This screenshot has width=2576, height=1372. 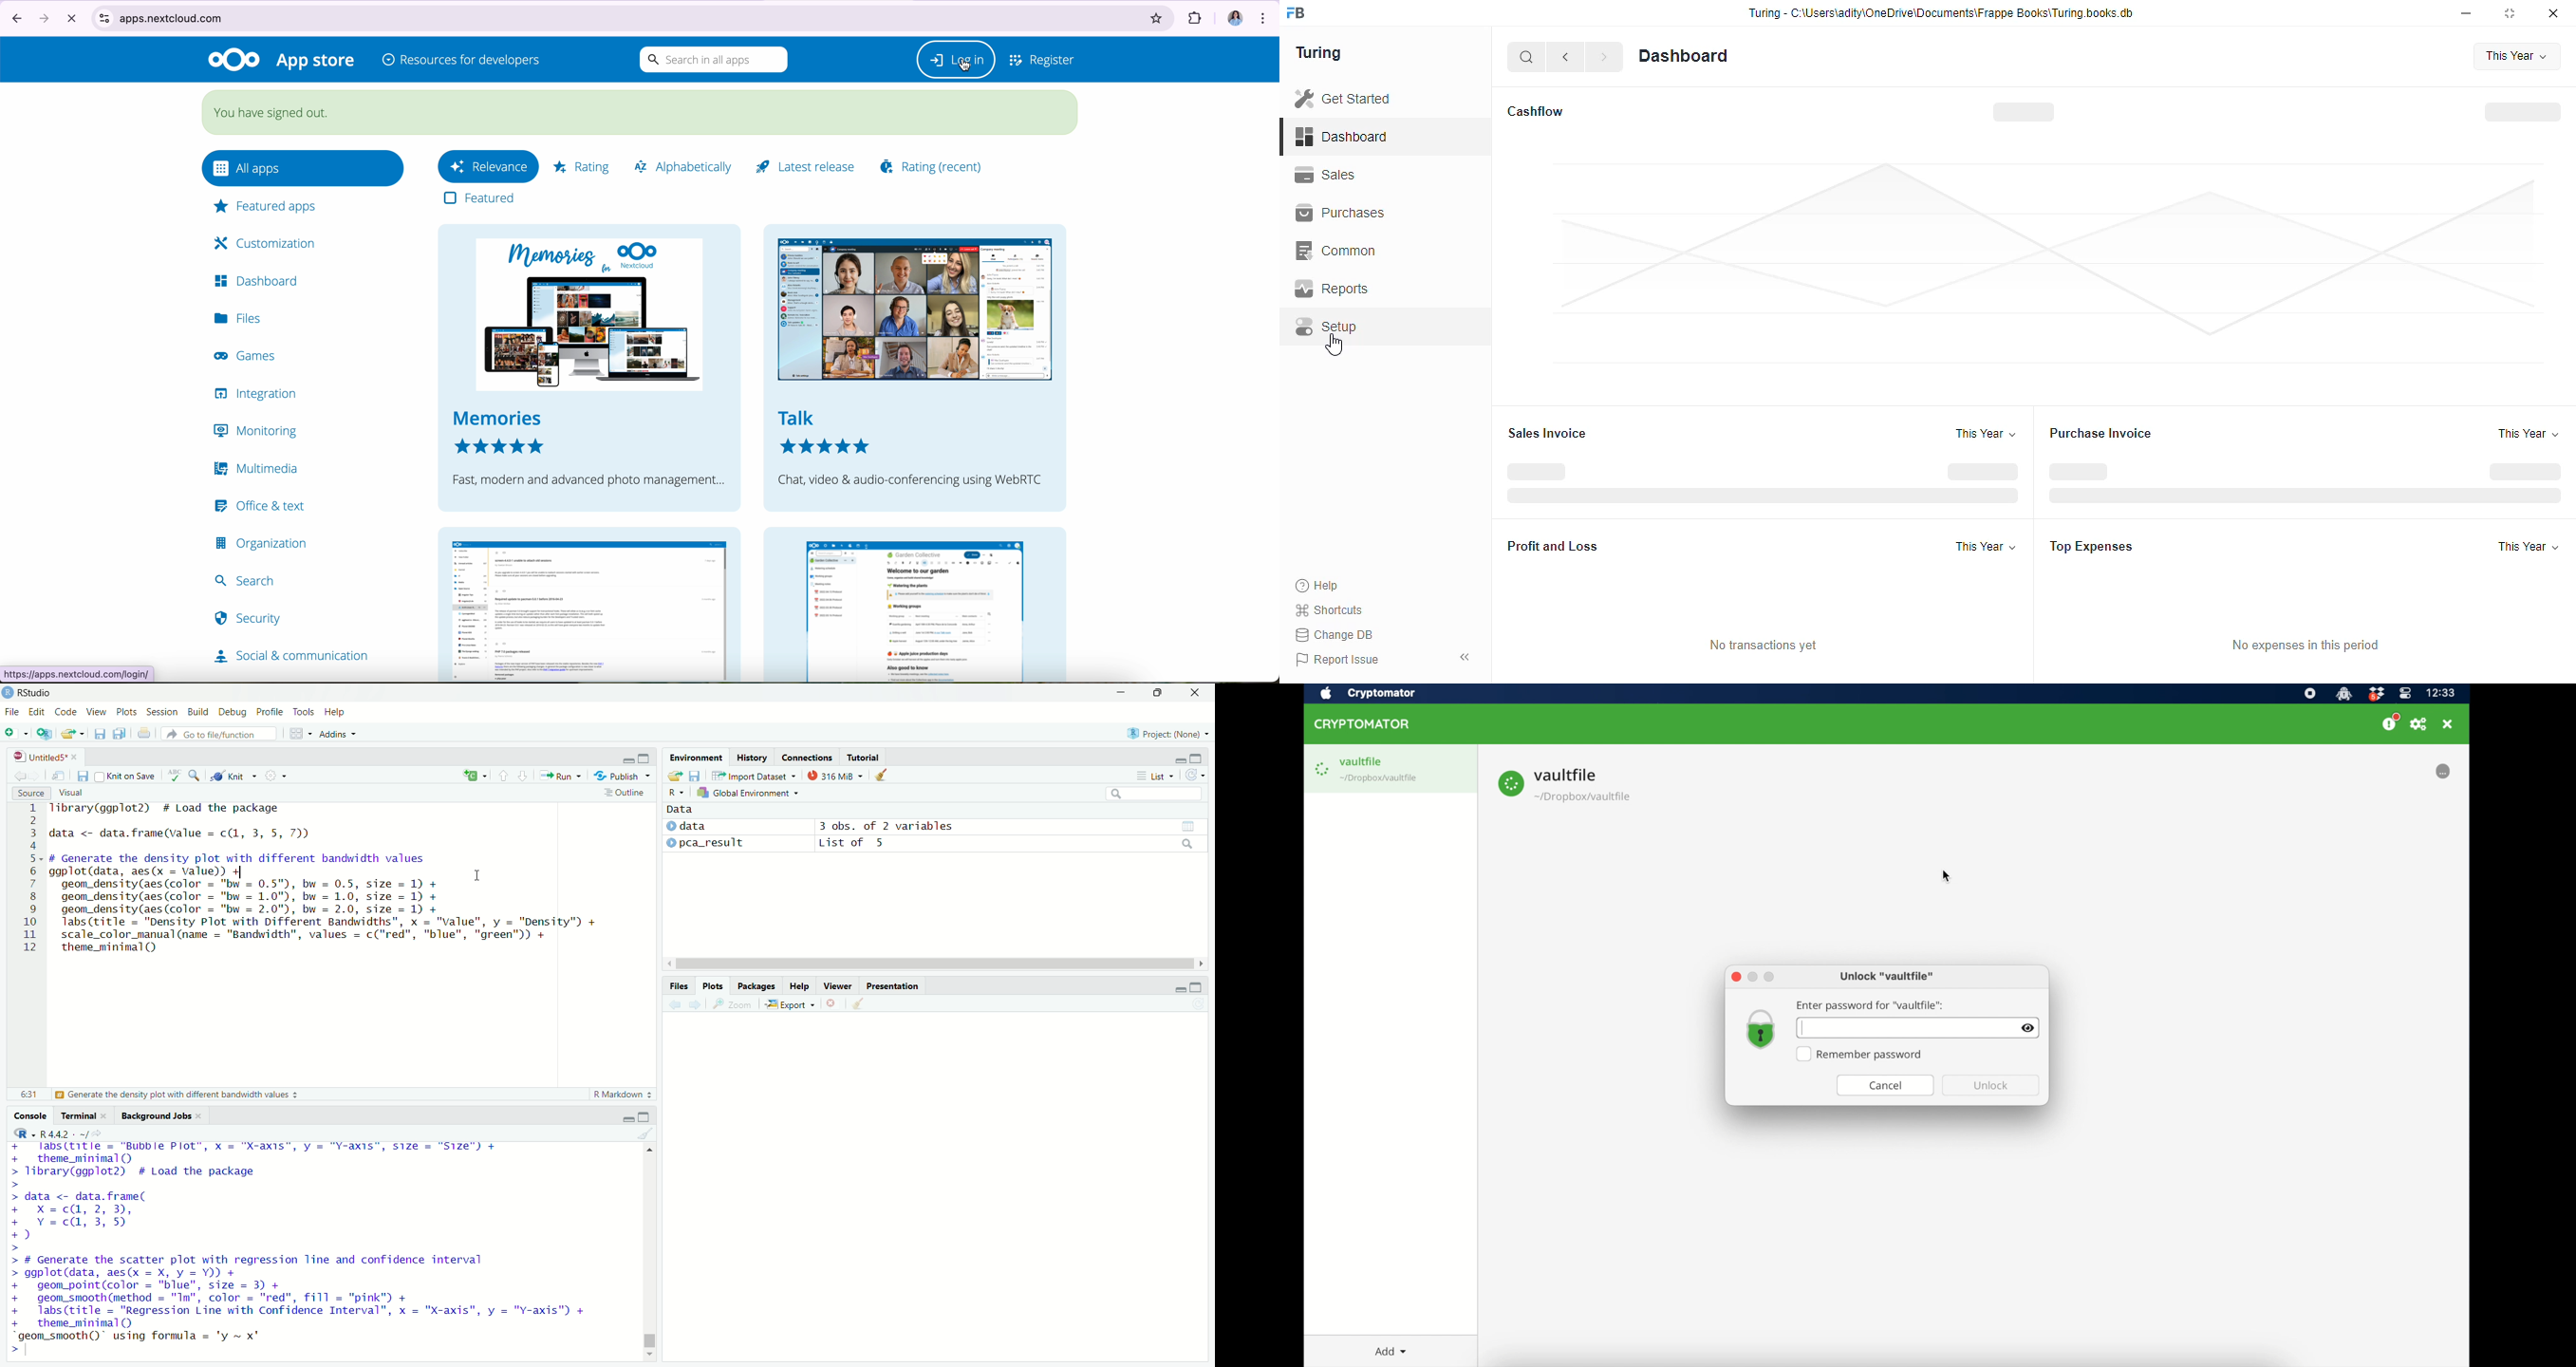 I want to click on No transactions yet, so click(x=1768, y=646).